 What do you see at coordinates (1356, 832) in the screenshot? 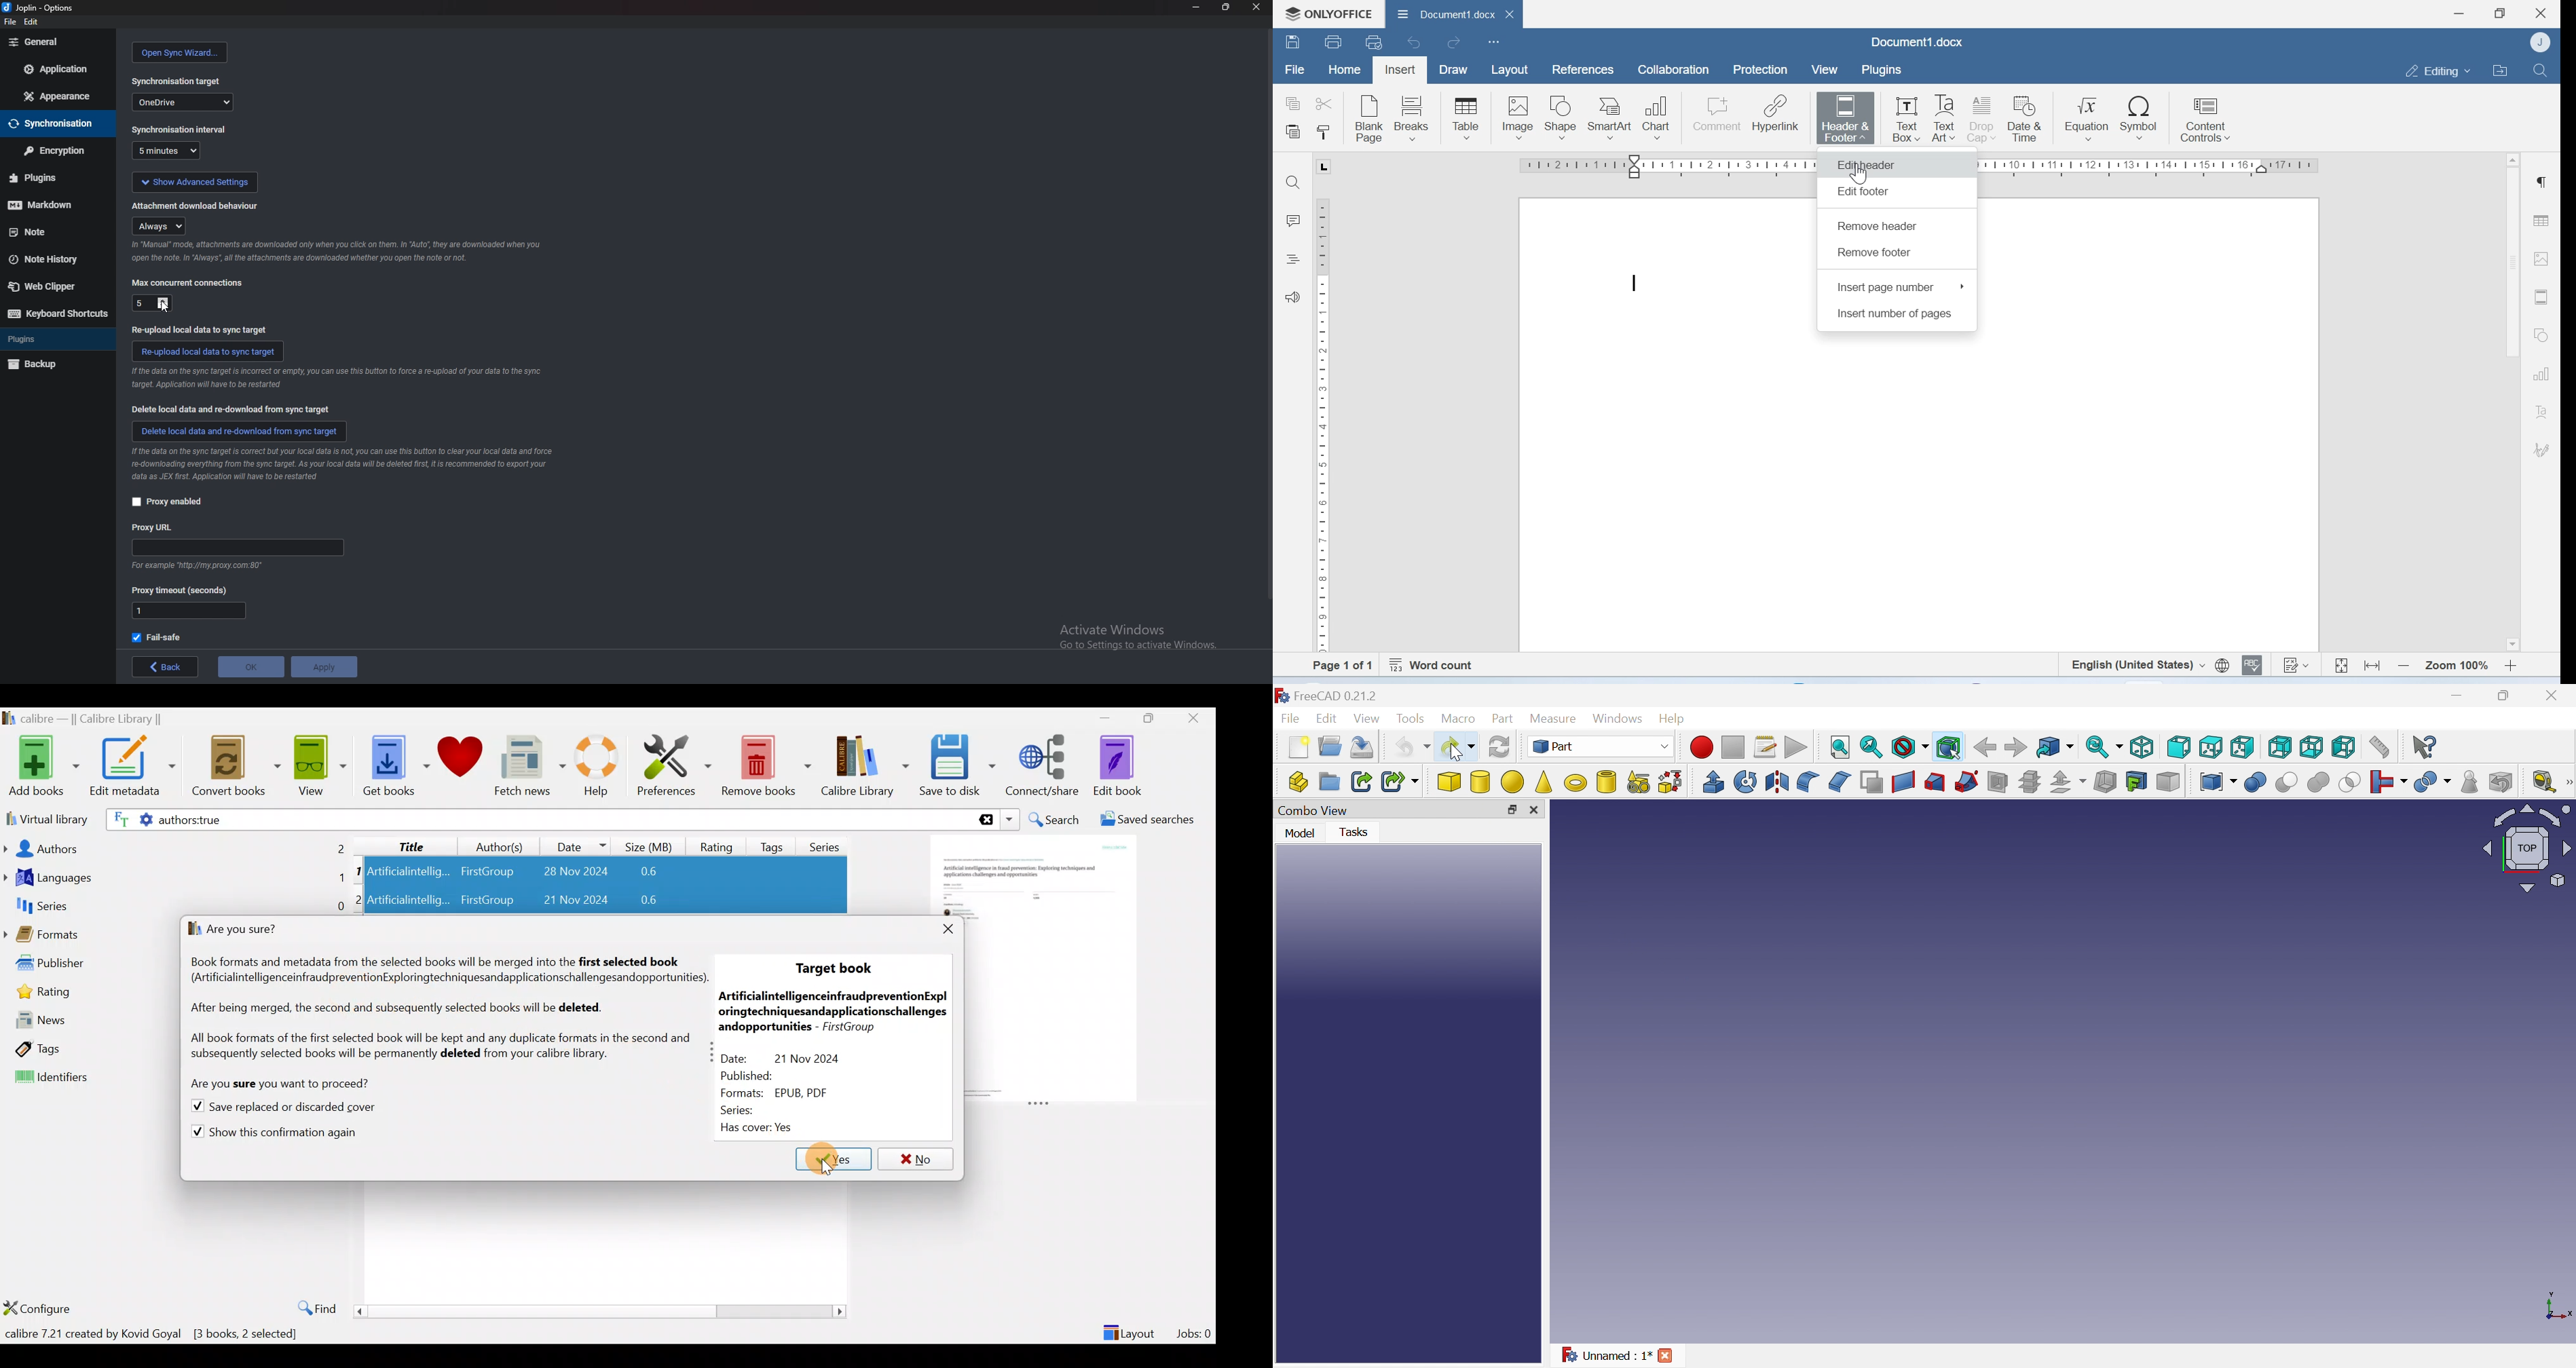
I see `Tasks` at bounding box center [1356, 832].